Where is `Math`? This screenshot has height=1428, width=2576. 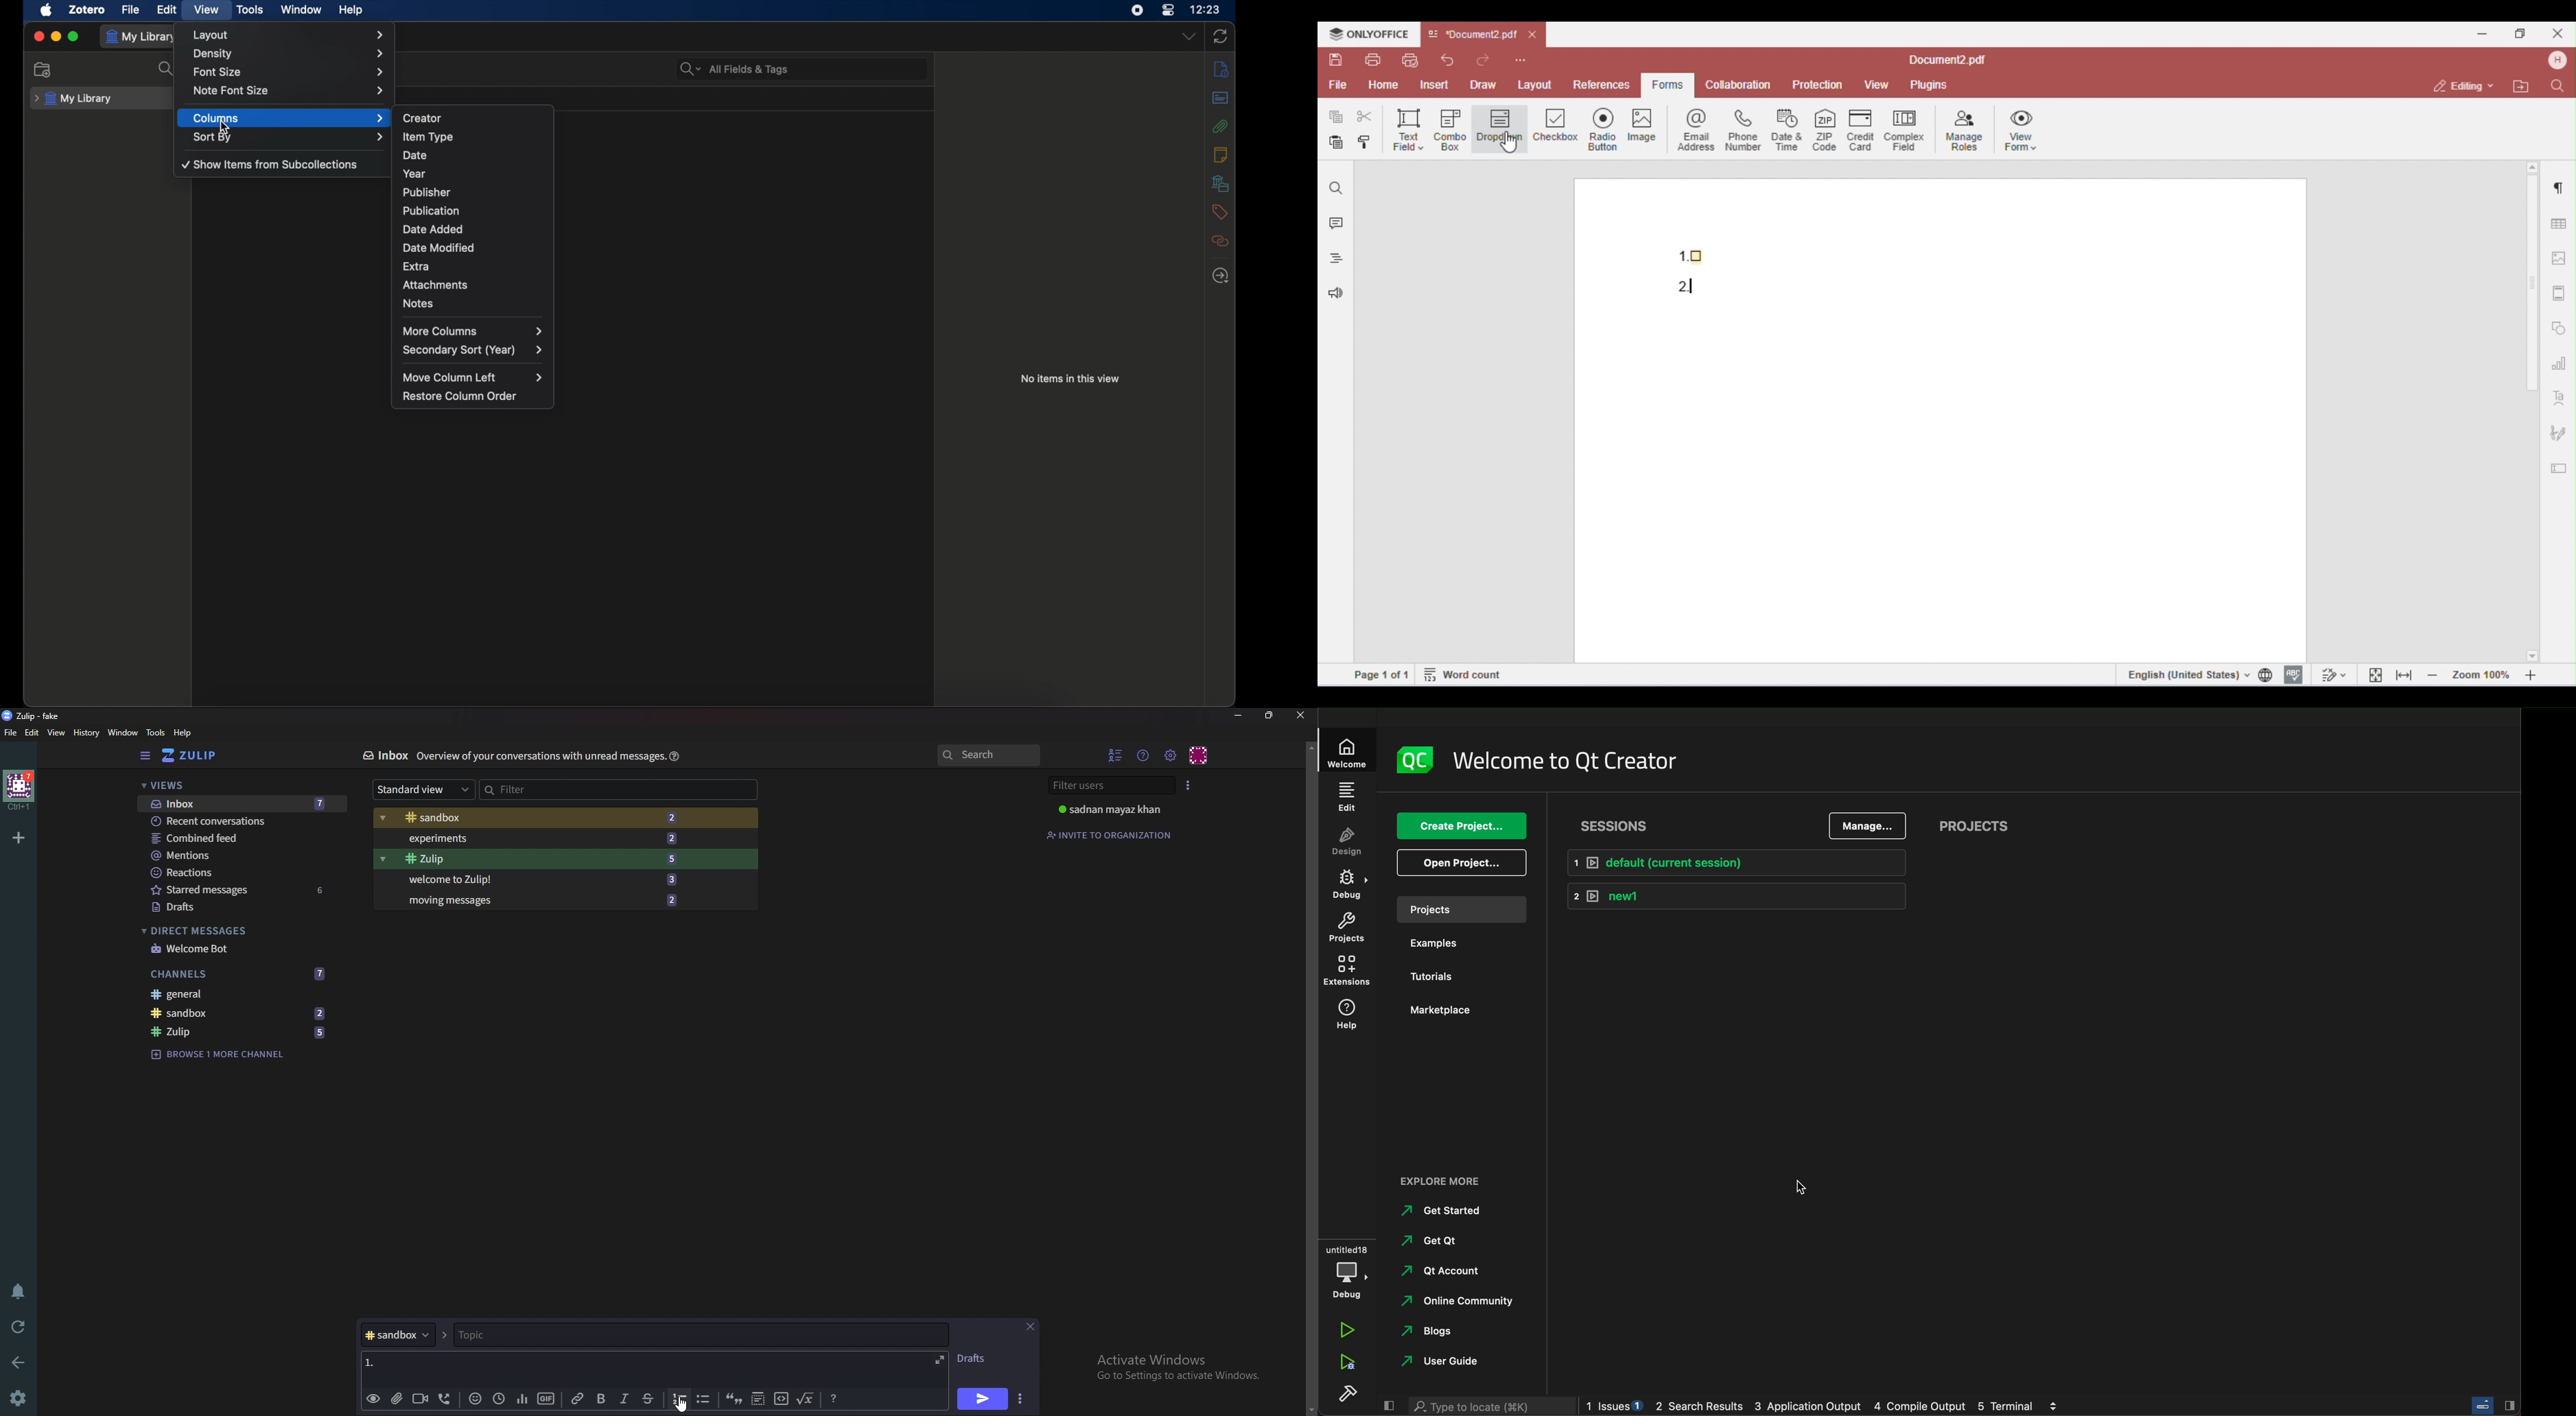
Math is located at coordinates (806, 1398).